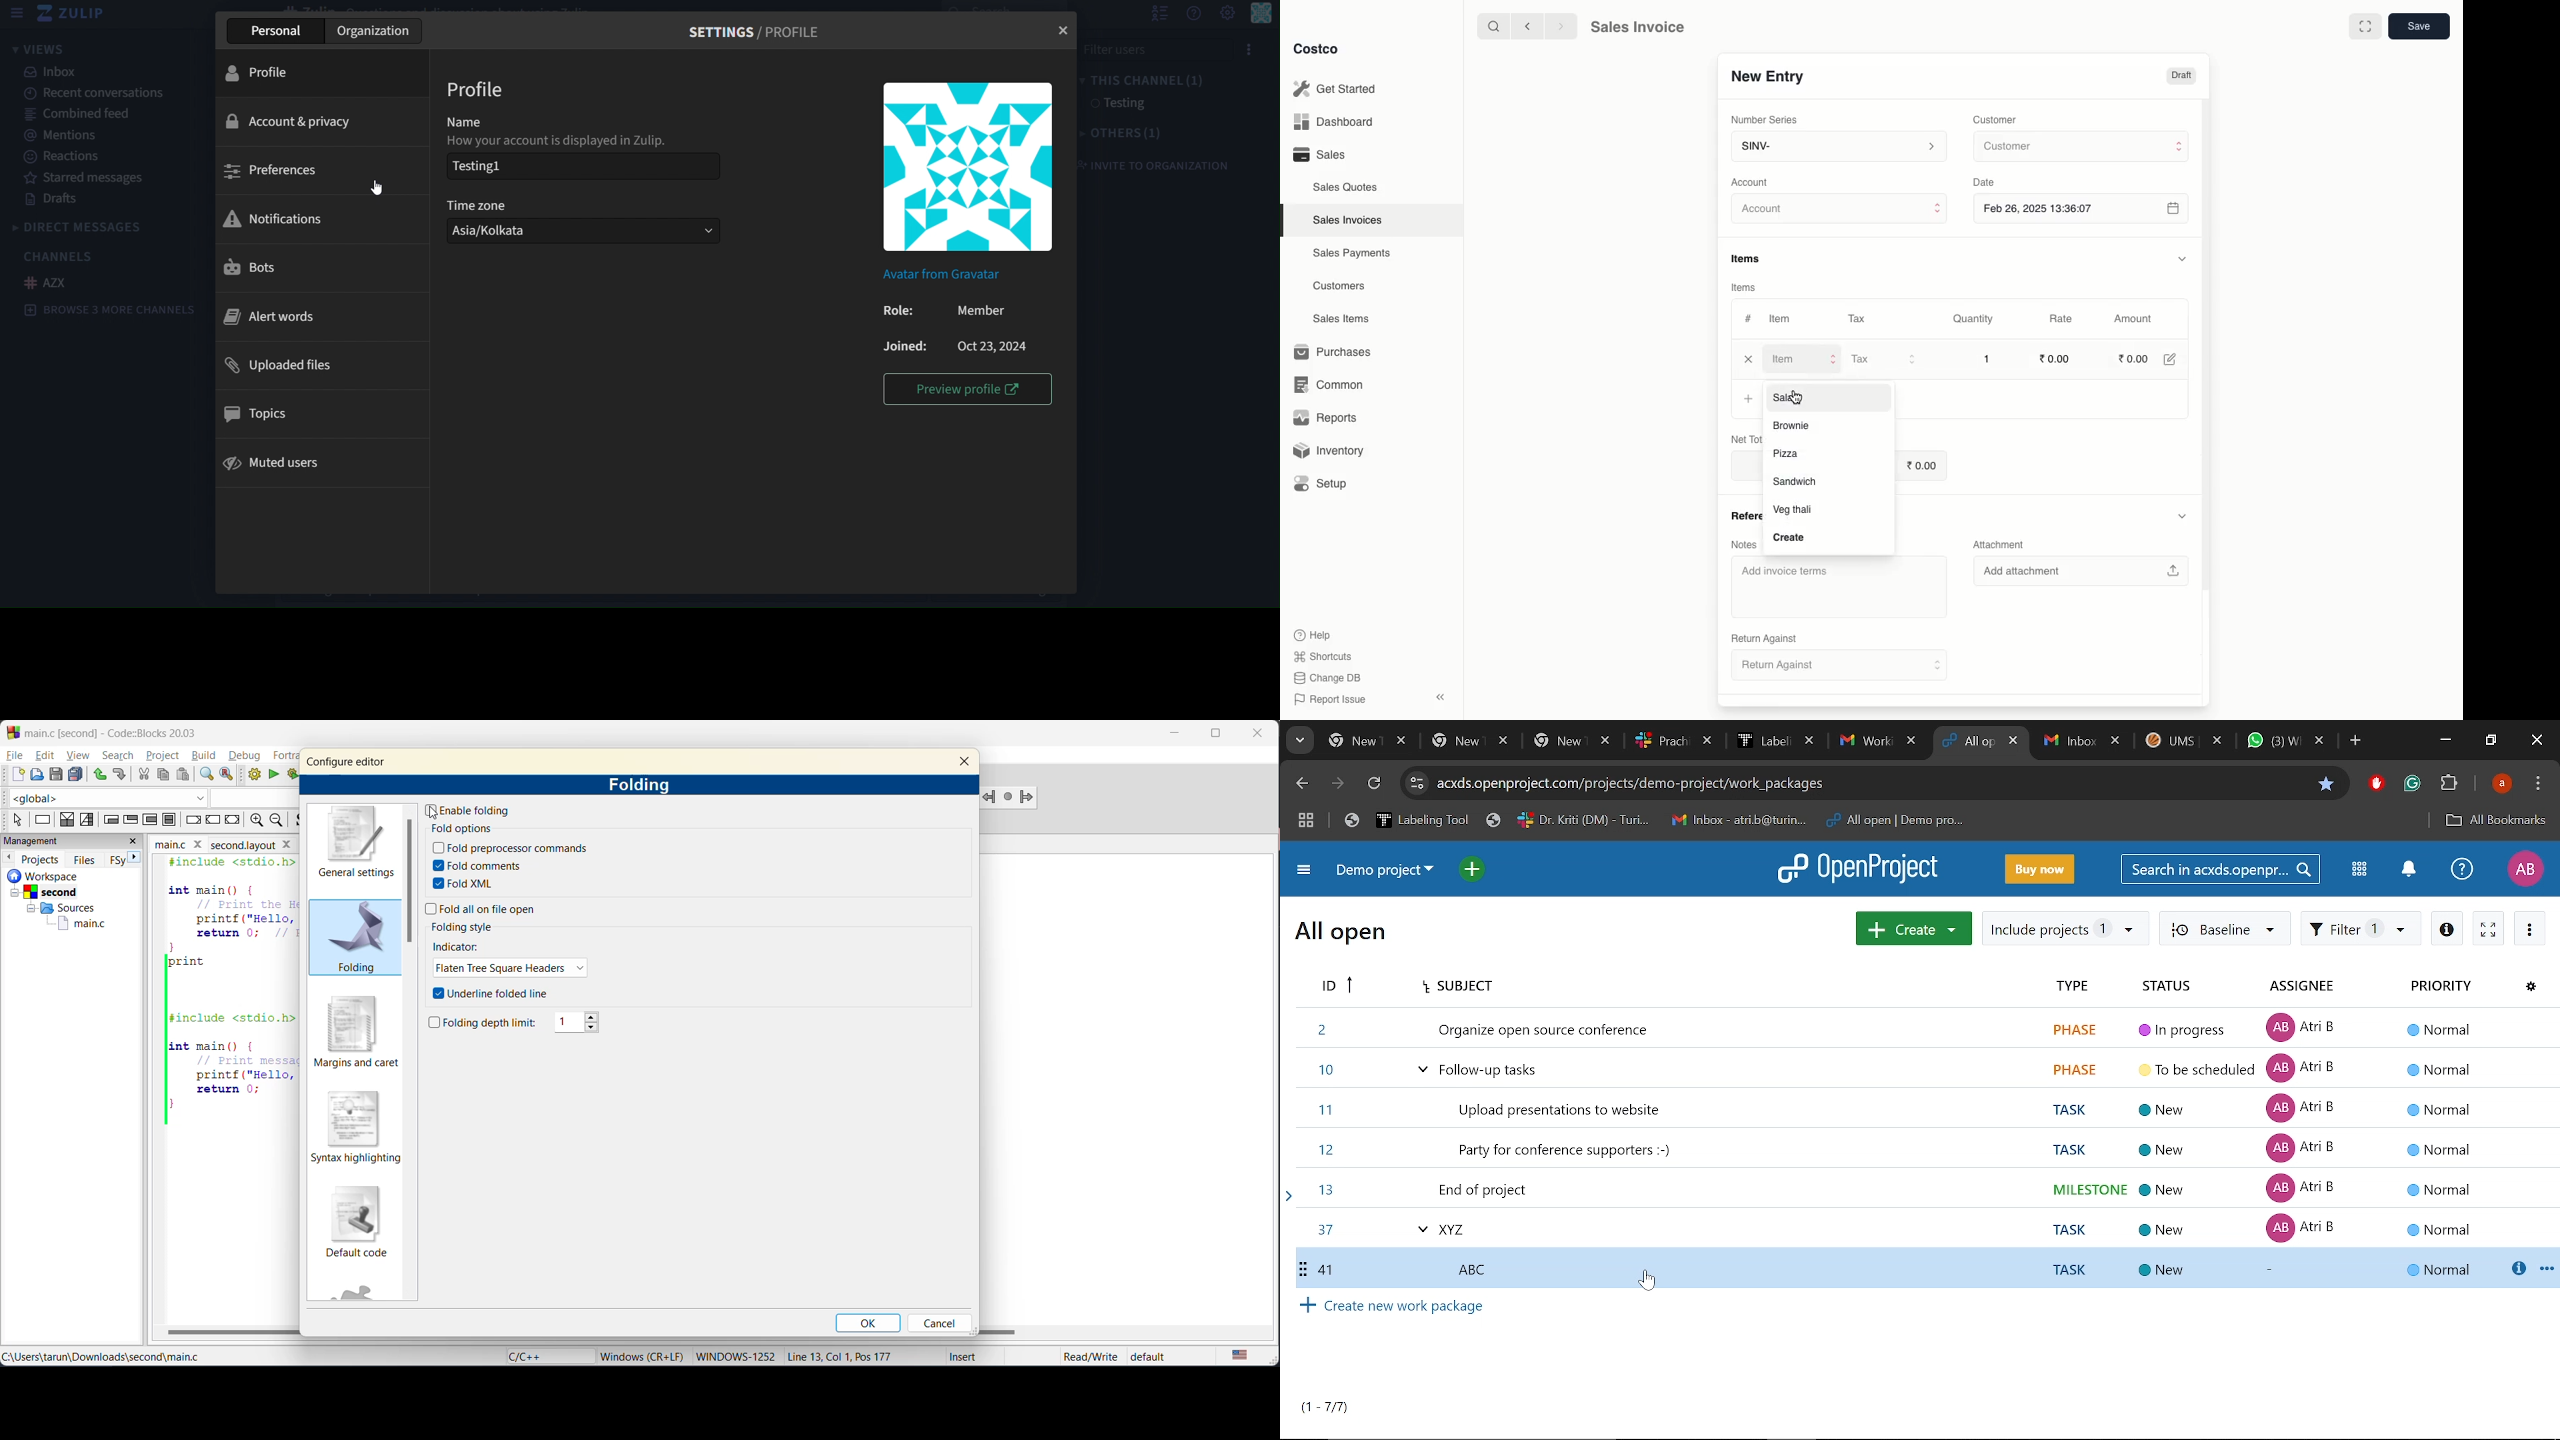  Describe the element at coordinates (359, 1127) in the screenshot. I see `syntax highlighting` at that location.